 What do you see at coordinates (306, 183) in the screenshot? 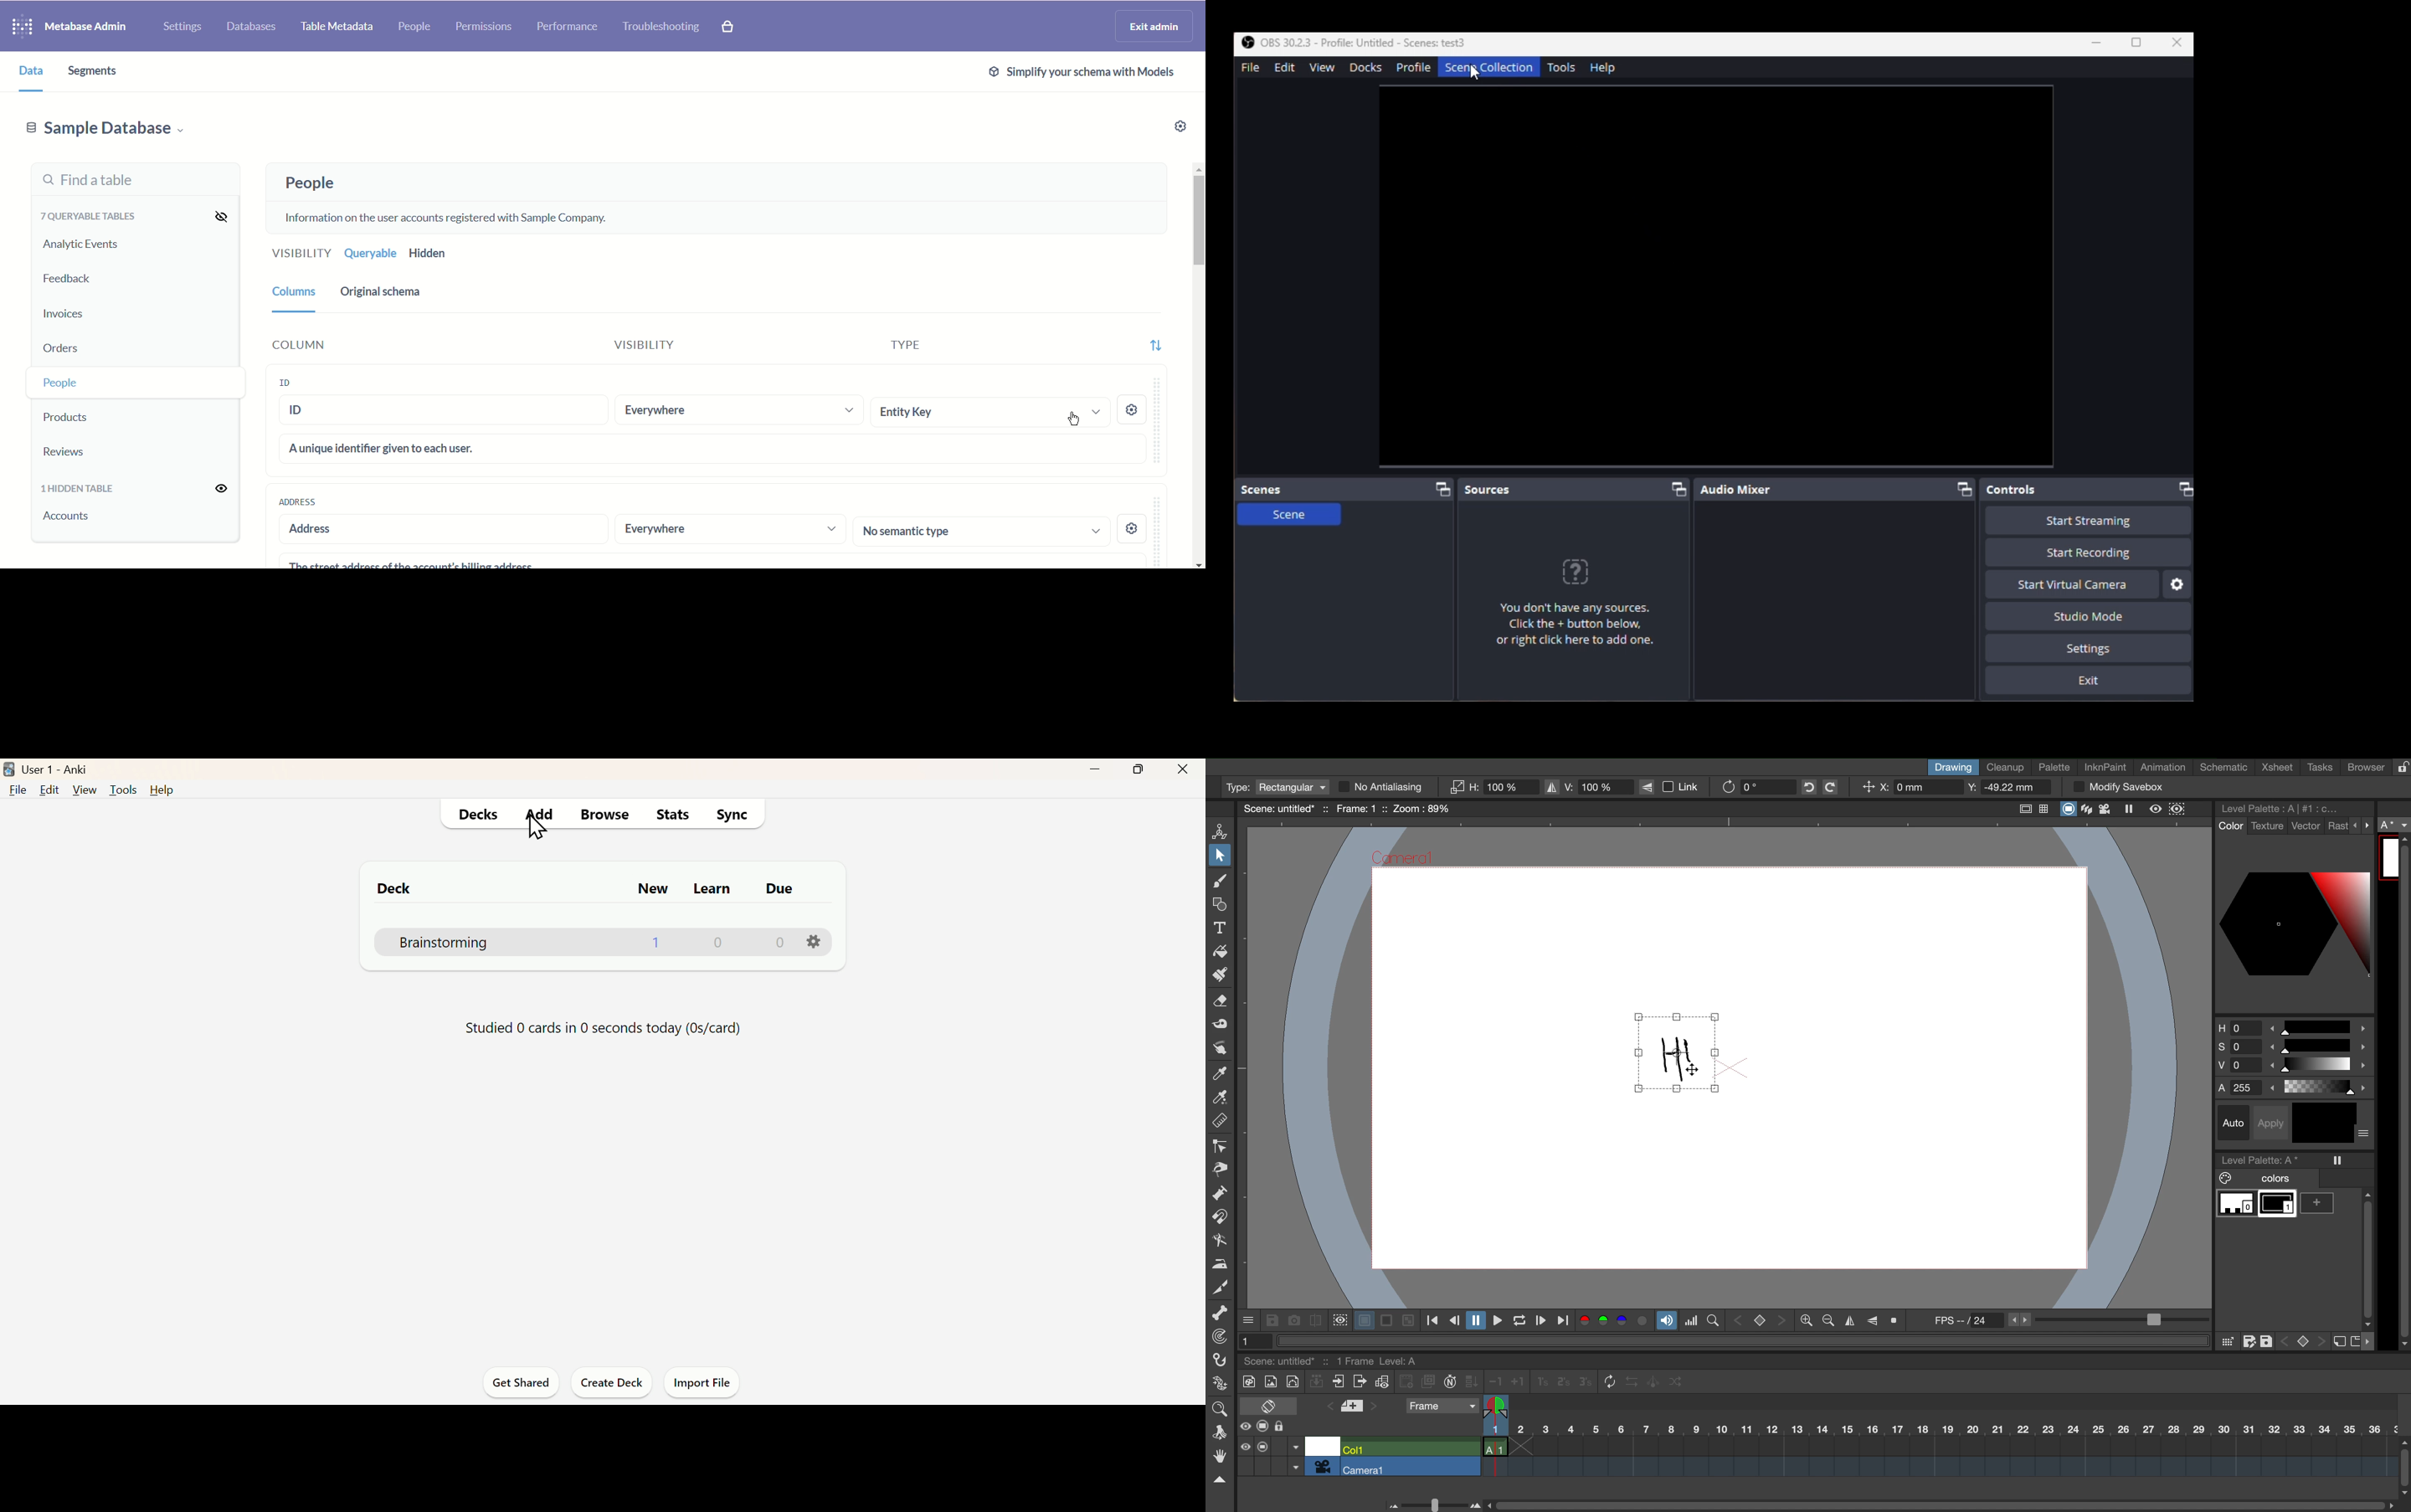
I see `People` at bounding box center [306, 183].